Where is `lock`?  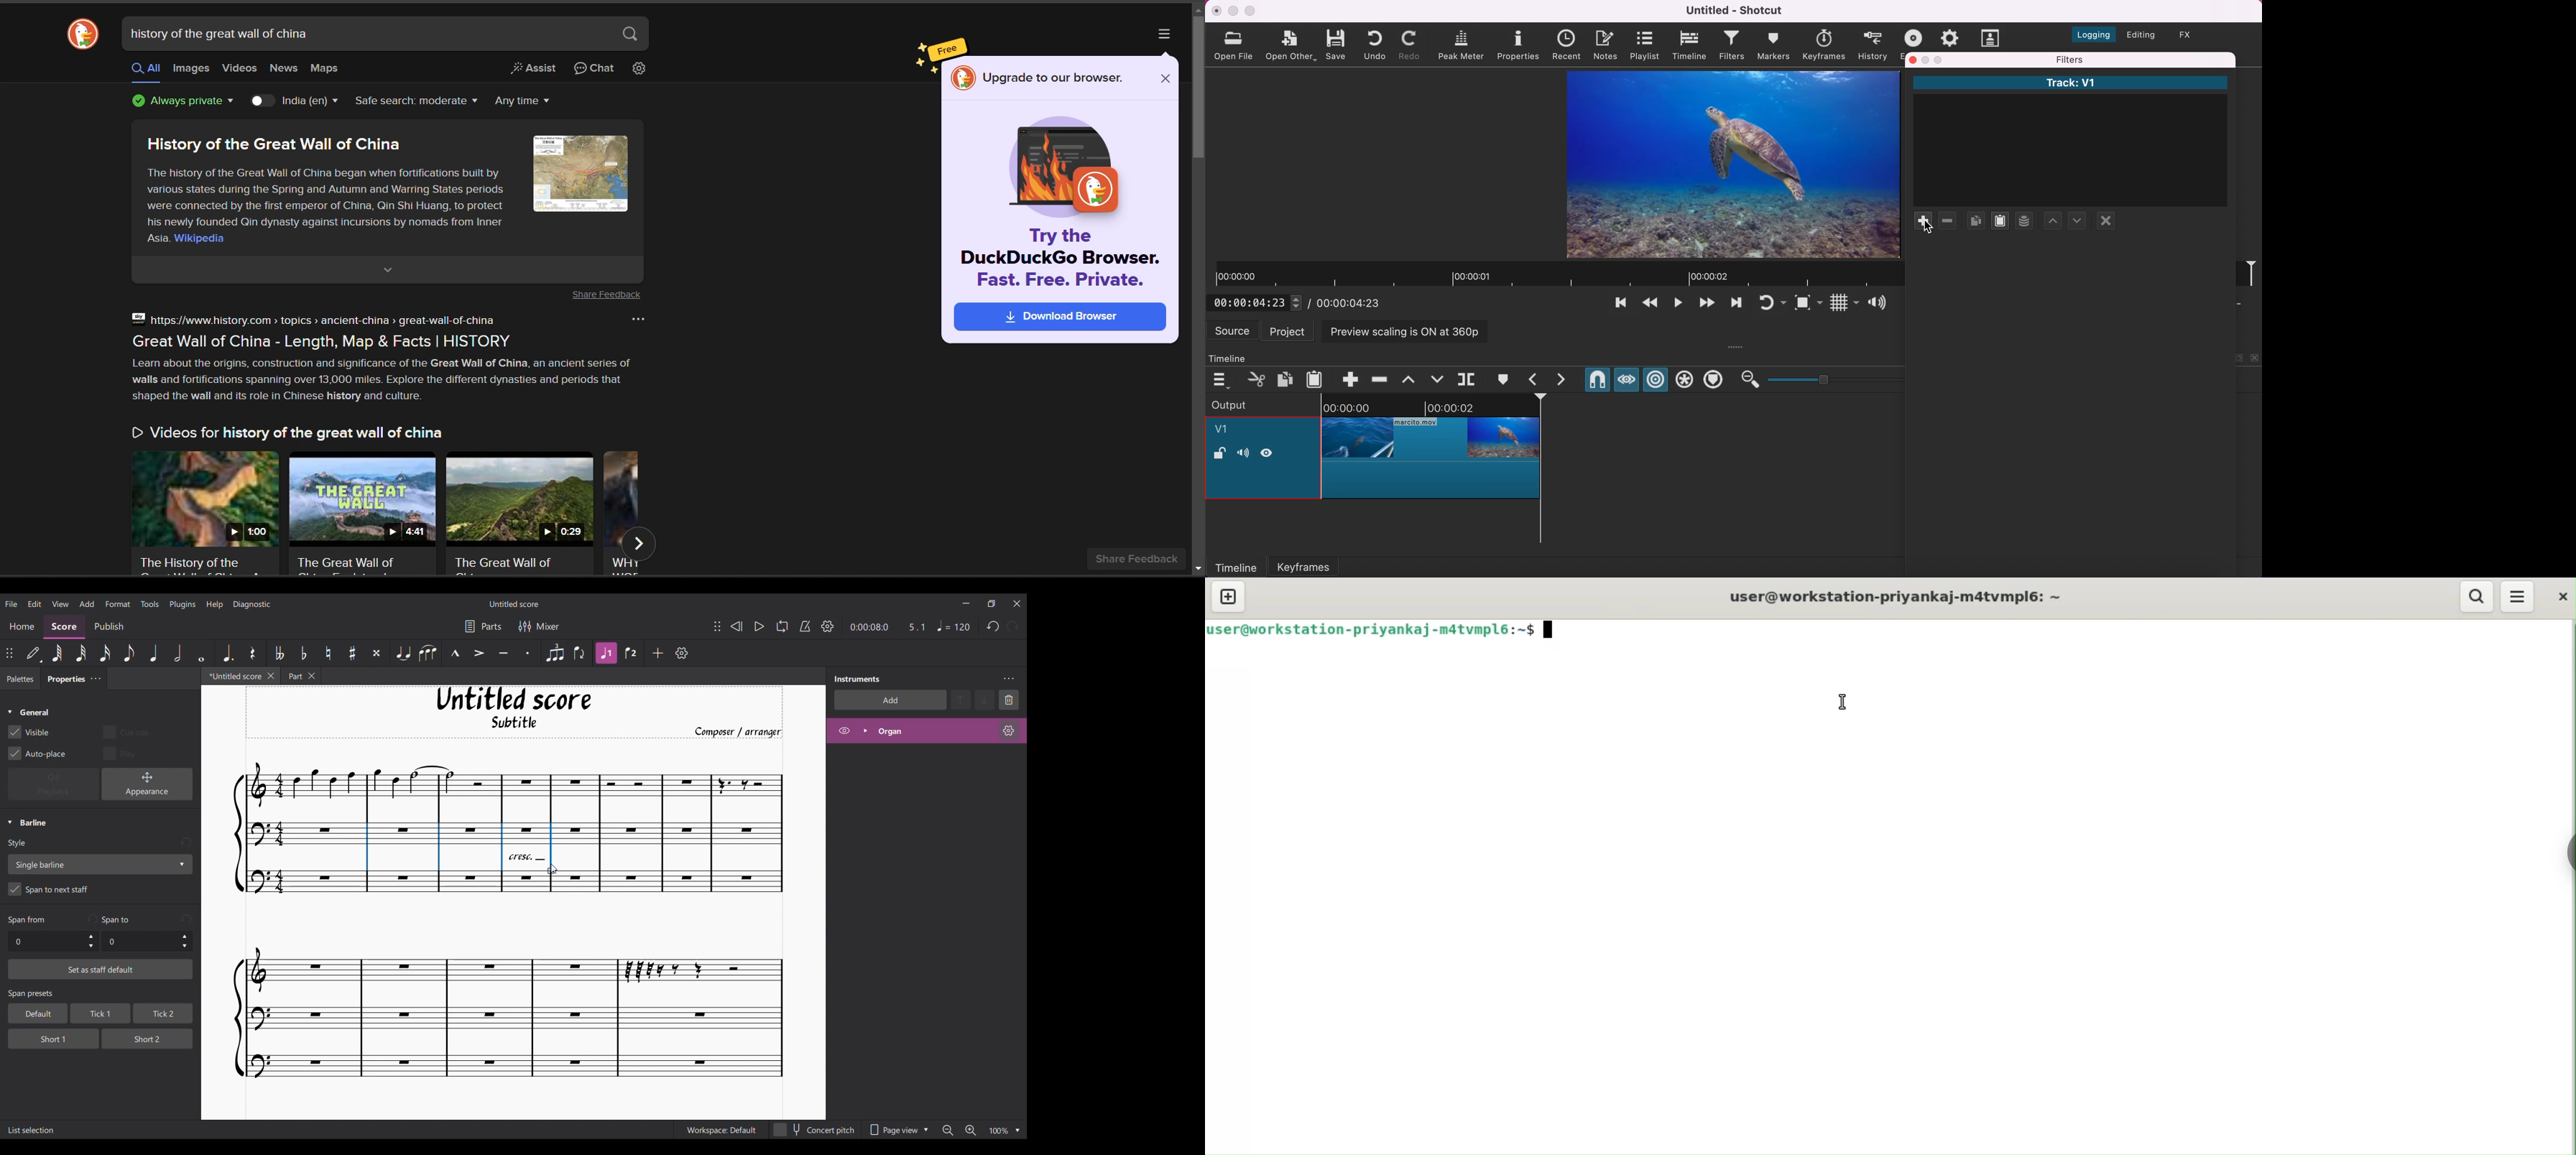 lock is located at coordinates (1219, 454).